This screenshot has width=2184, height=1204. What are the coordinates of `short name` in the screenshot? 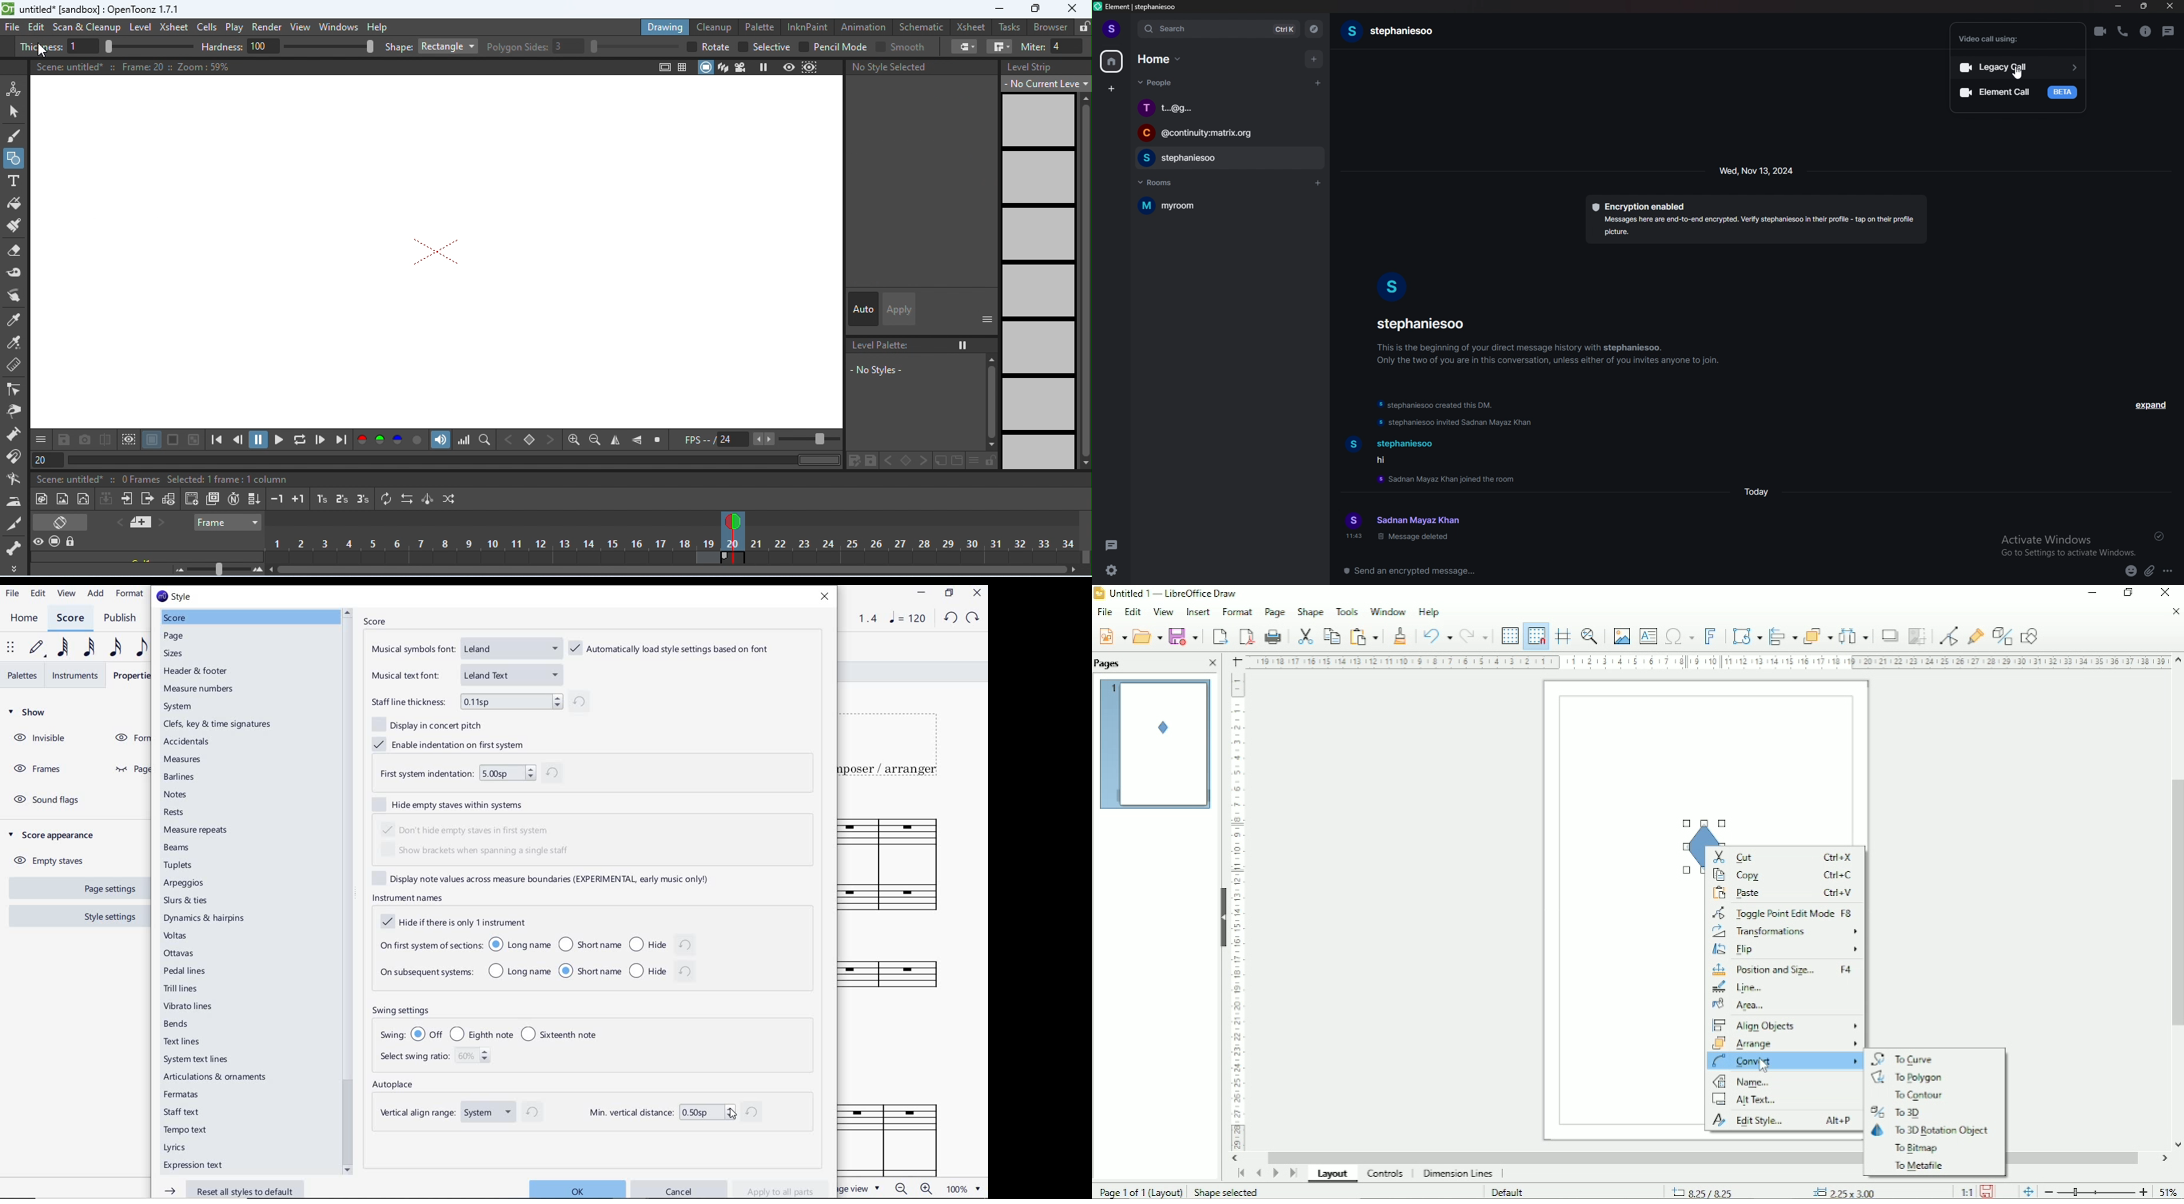 It's located at (589, 944).